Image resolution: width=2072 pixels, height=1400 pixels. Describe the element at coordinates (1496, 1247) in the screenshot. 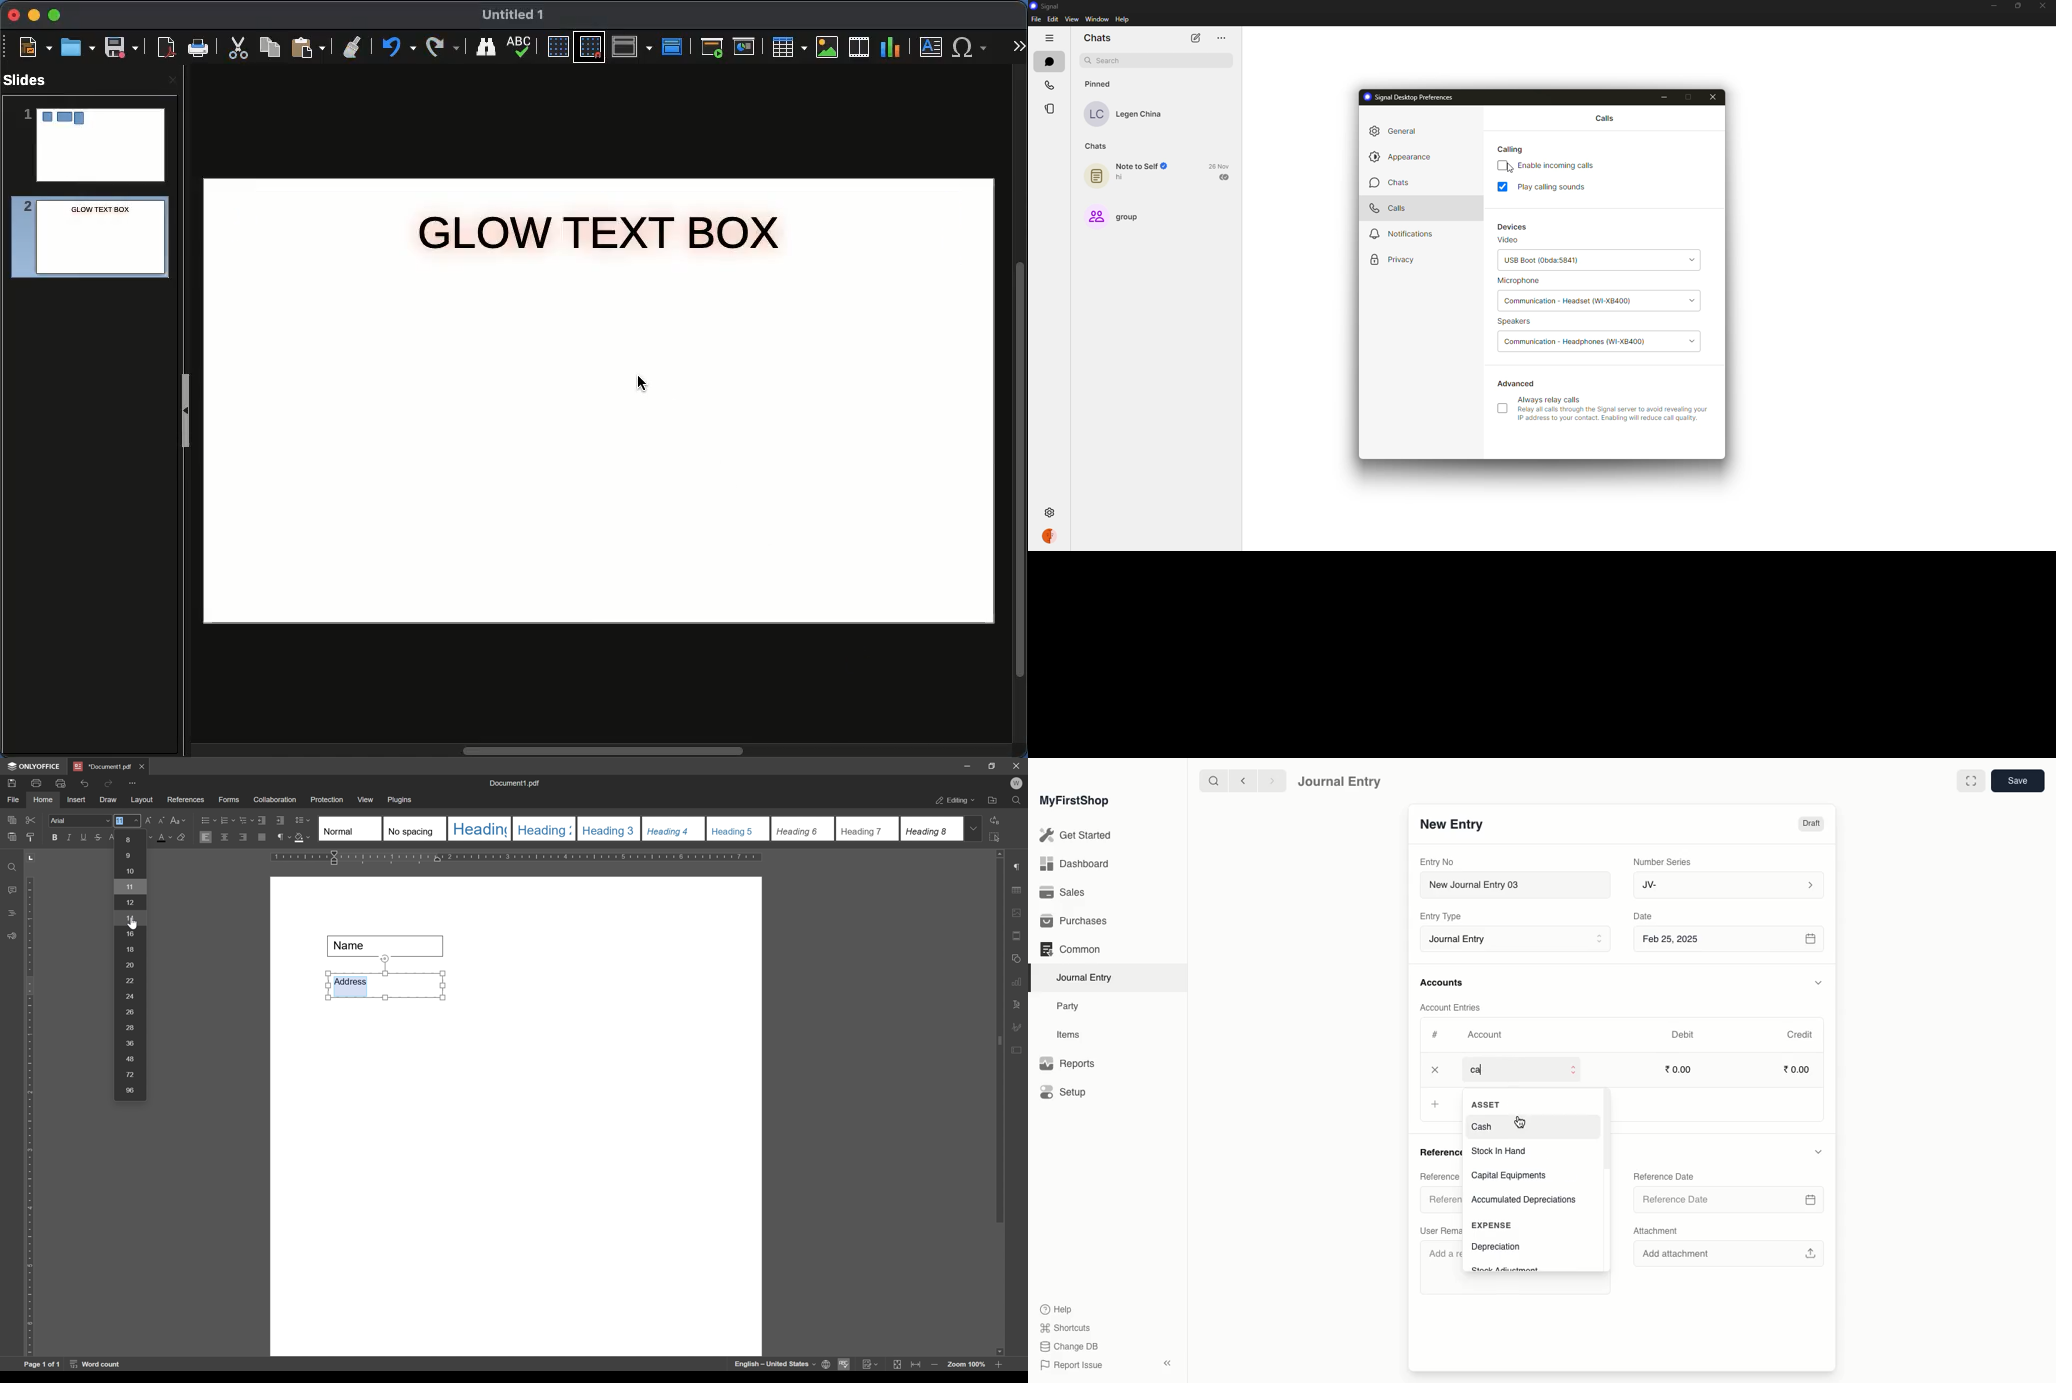

I see `Depreciation` at that location.